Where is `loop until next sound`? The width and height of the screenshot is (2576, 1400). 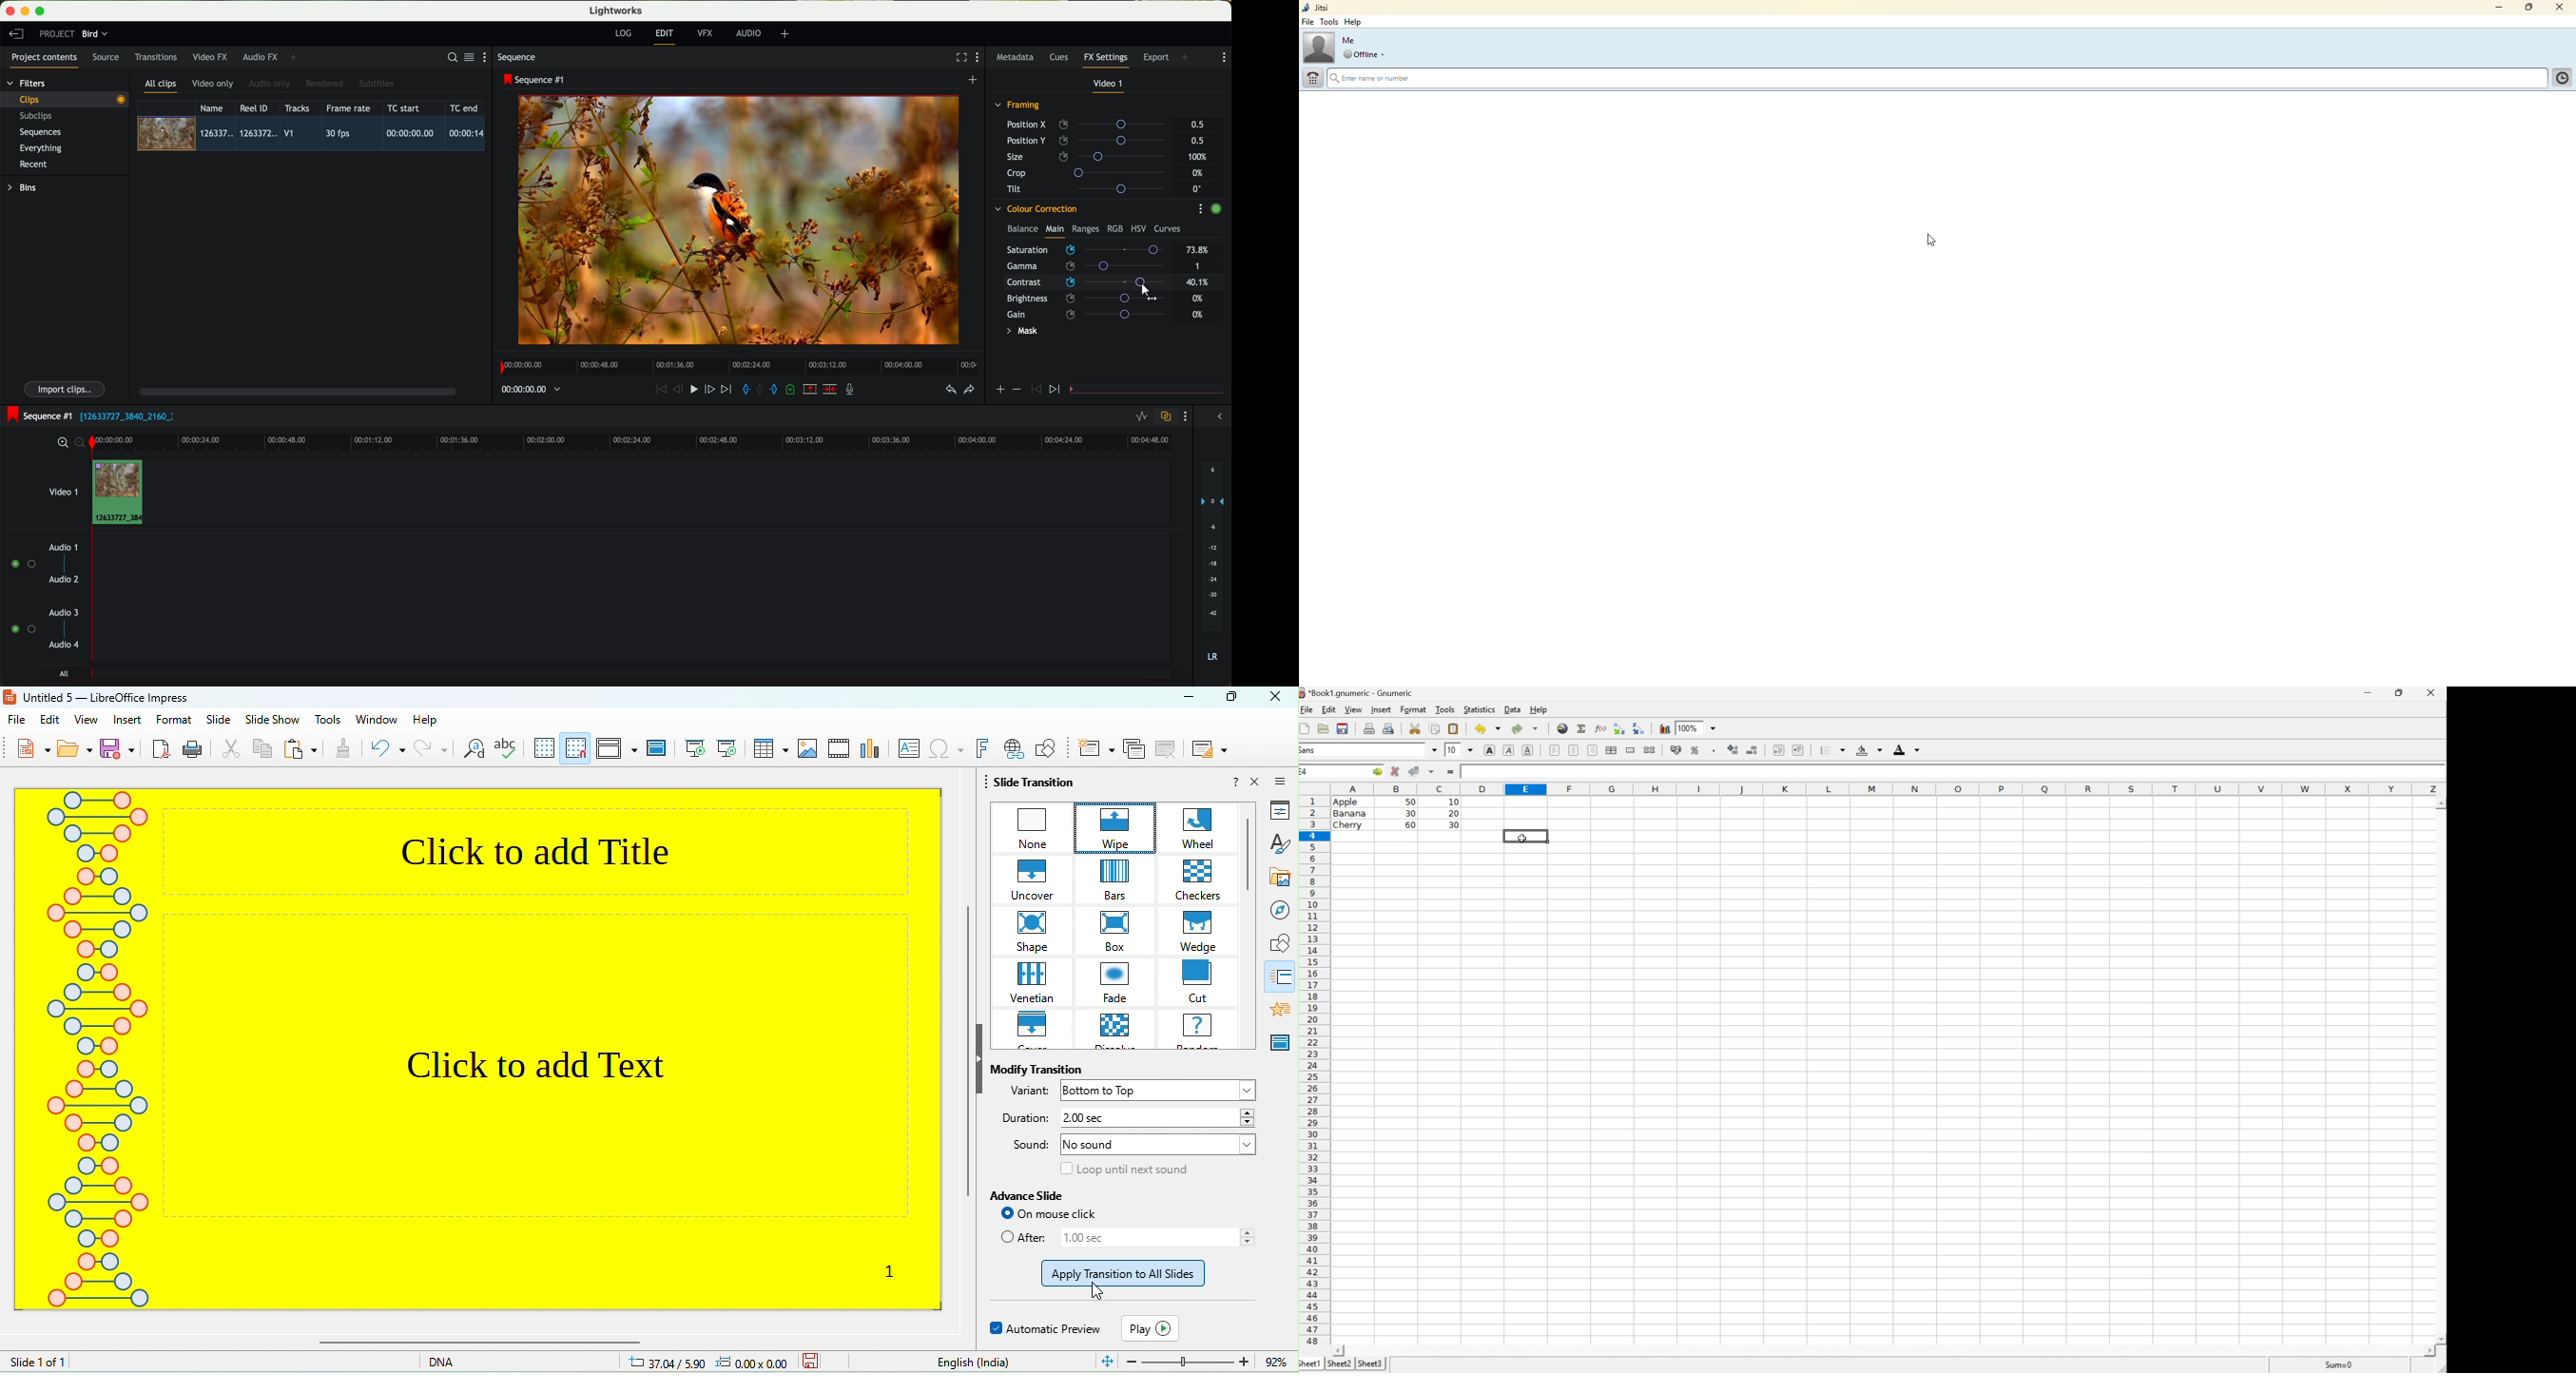
loop until next sound is located at coordinates (1120, 1172).